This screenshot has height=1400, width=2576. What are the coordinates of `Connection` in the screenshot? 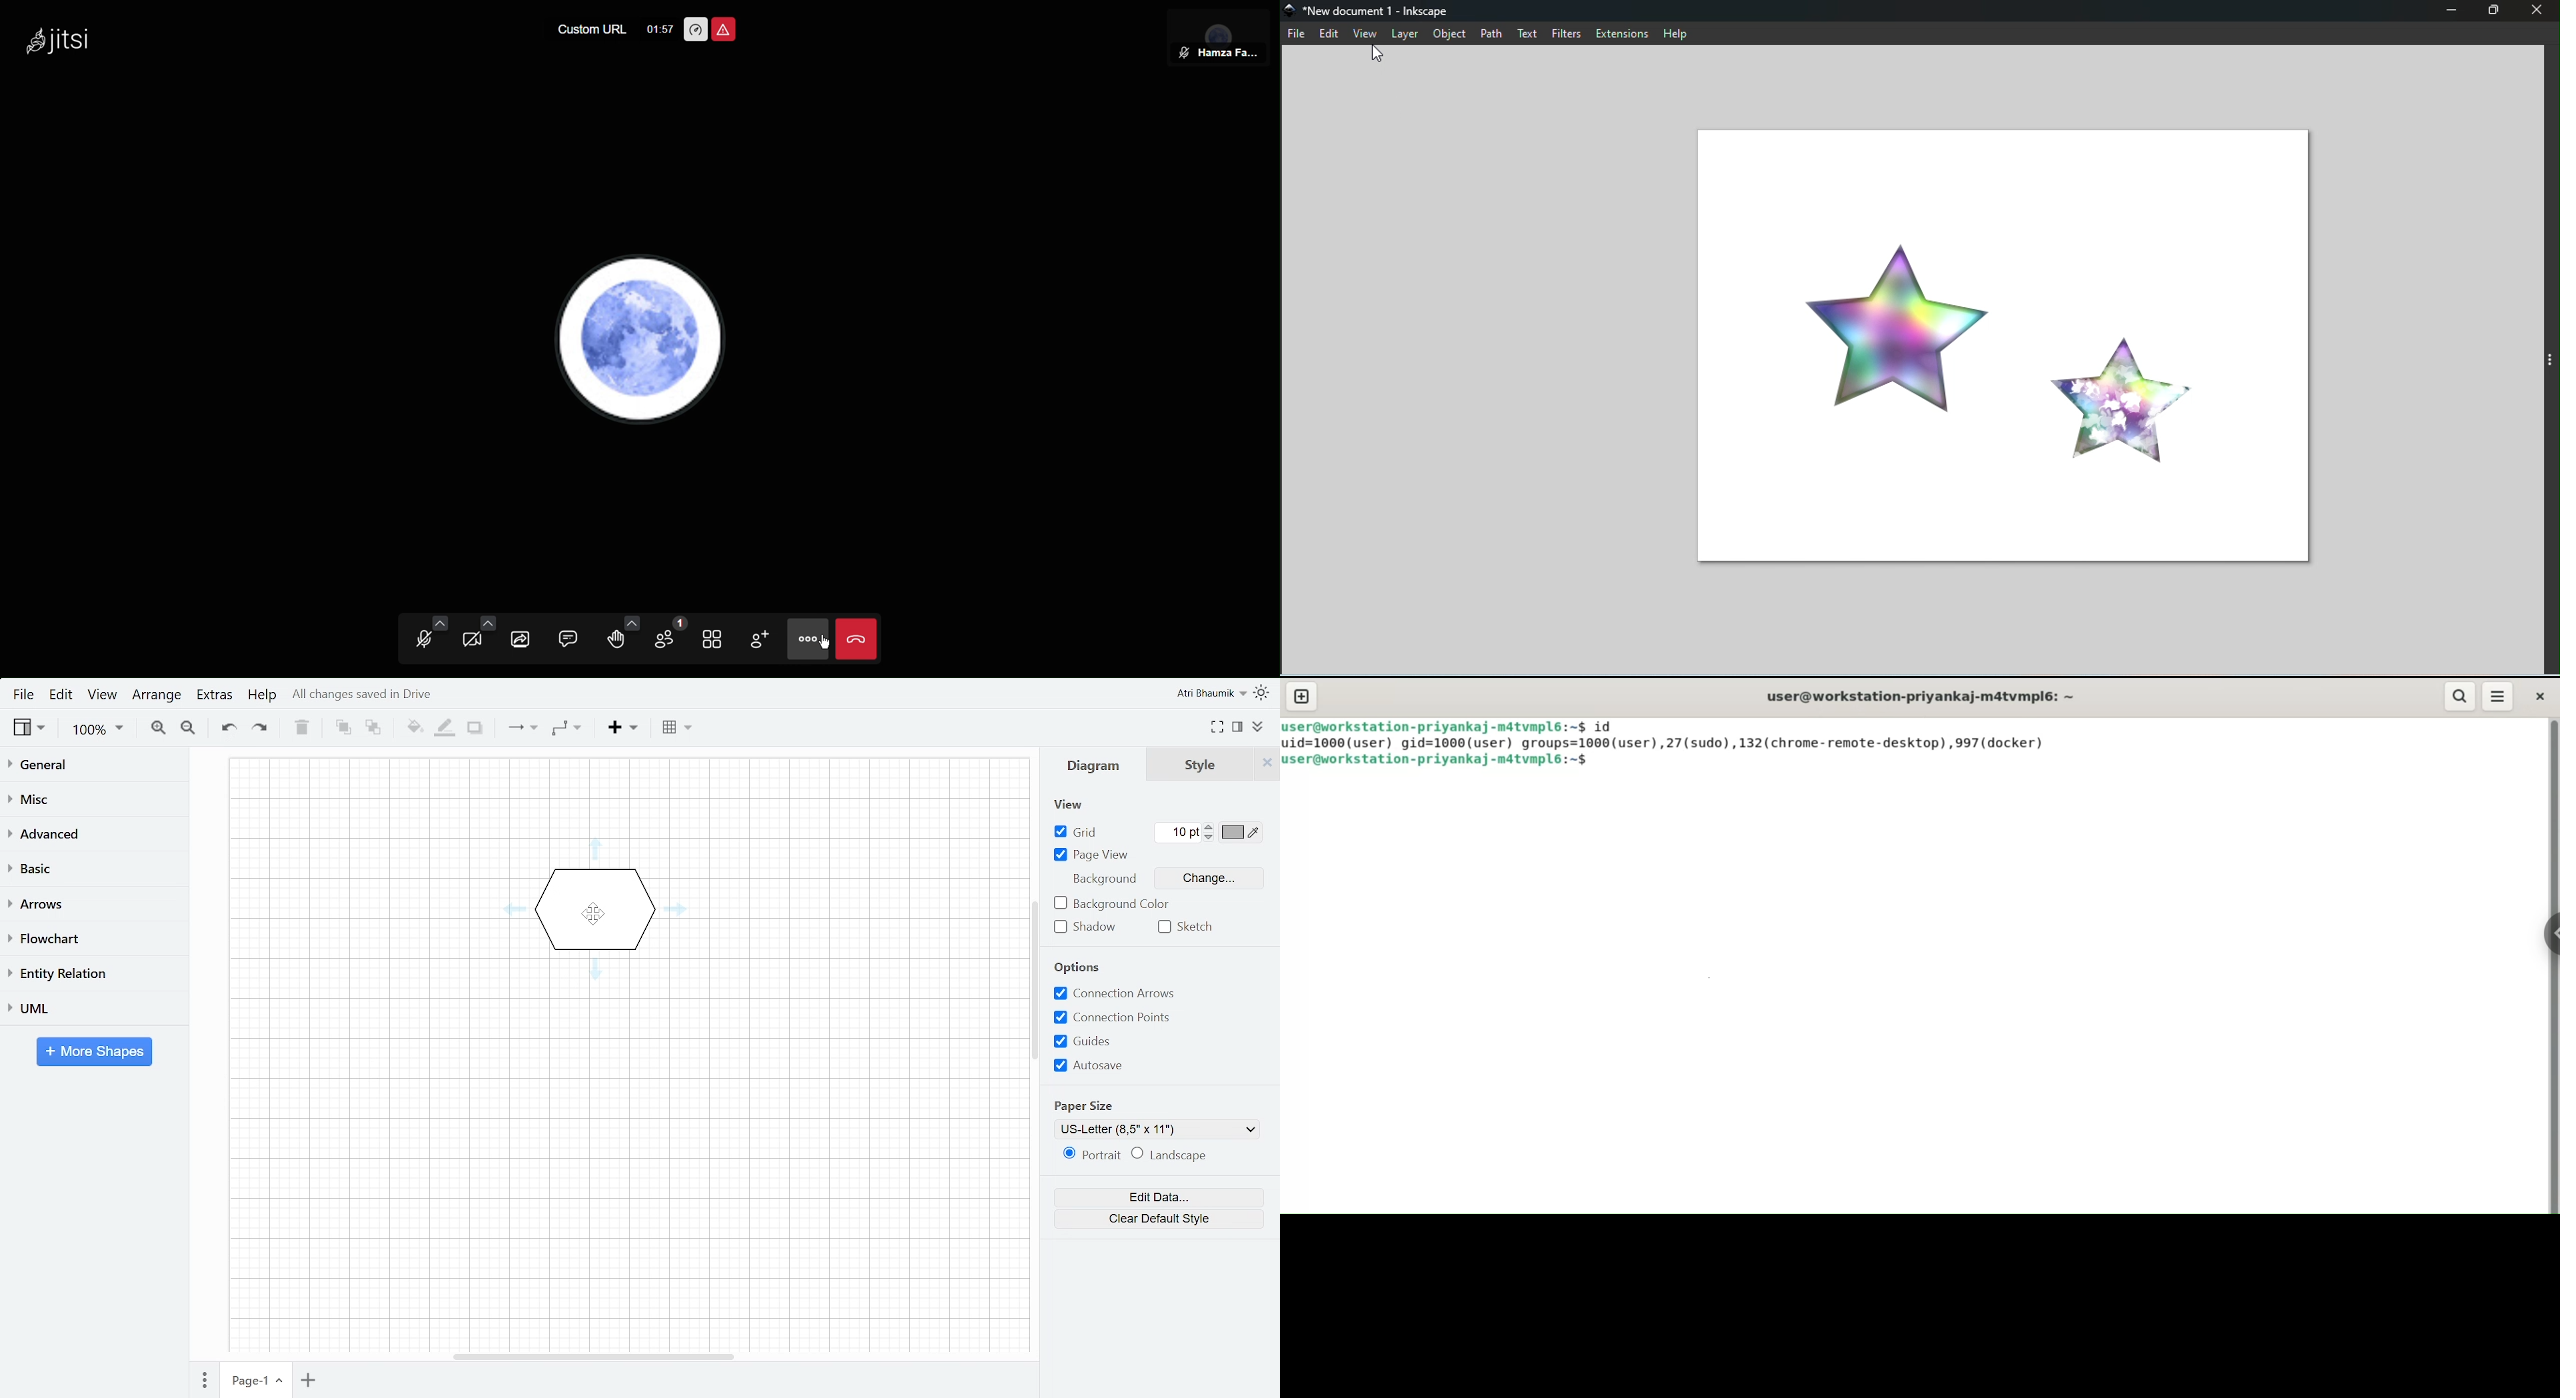 It's located at (519, 731).